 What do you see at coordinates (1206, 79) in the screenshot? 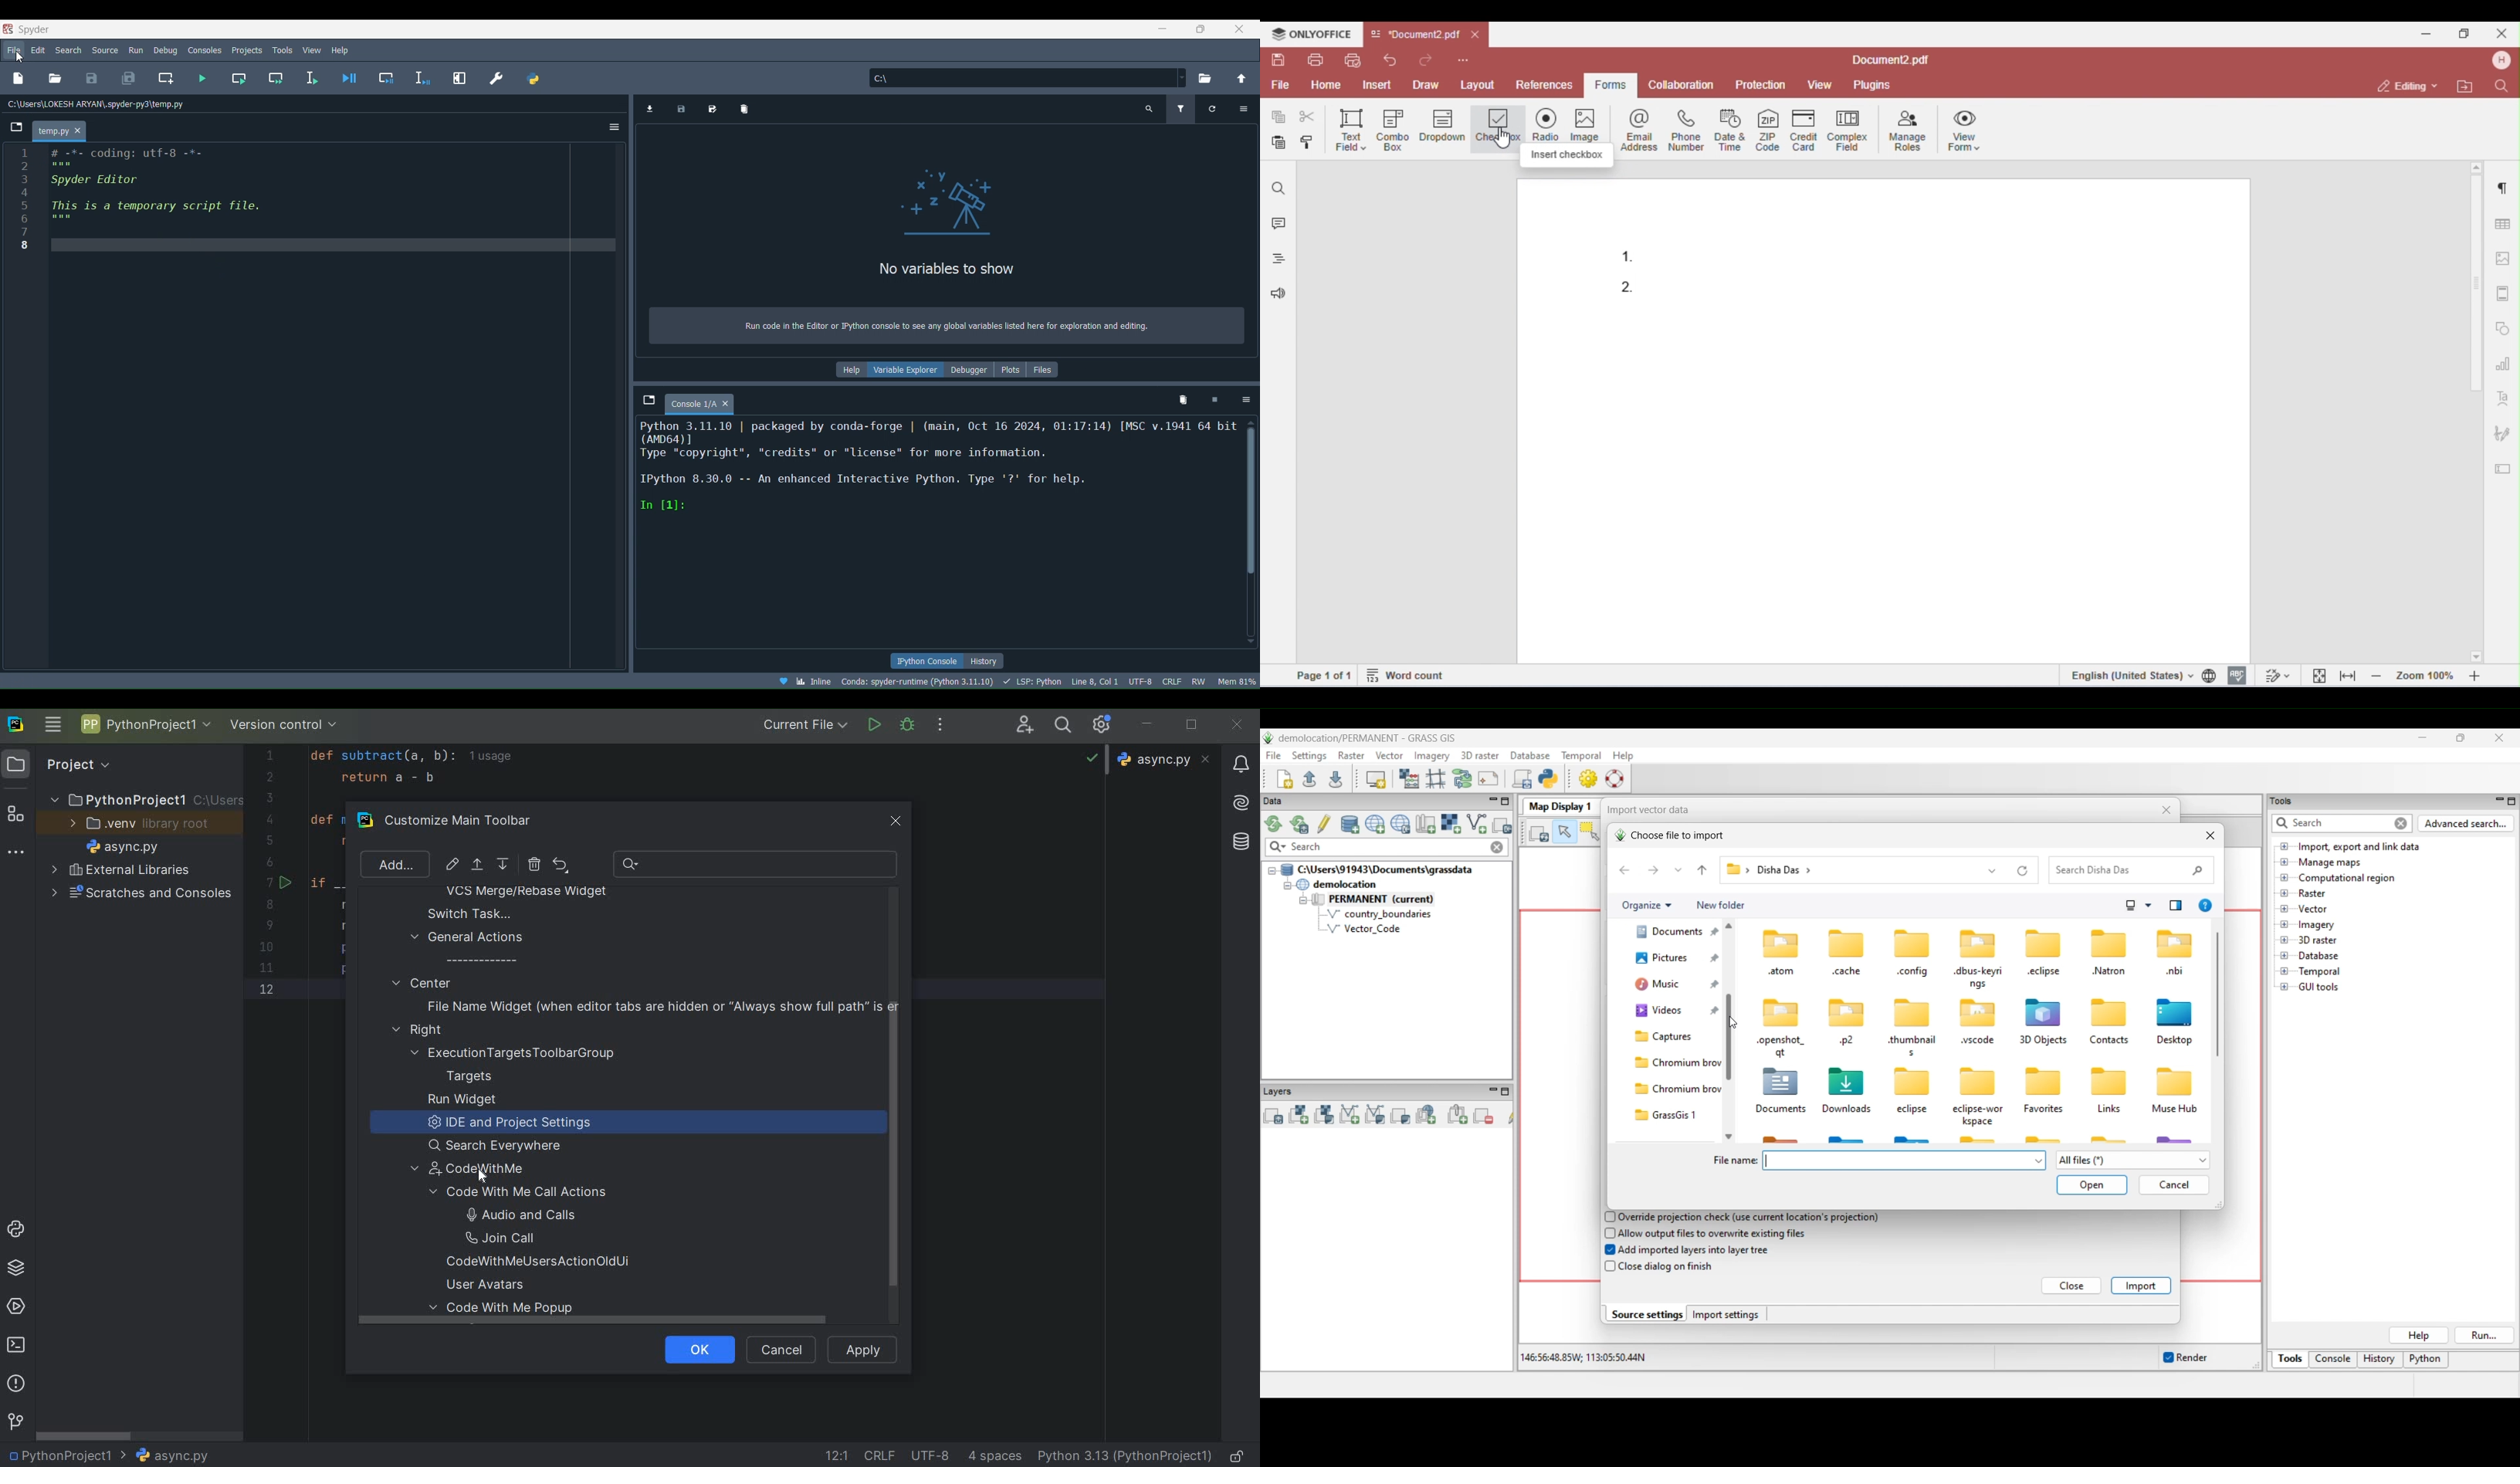
I see `Browse a working directory` at bounding box center [1206, 79].